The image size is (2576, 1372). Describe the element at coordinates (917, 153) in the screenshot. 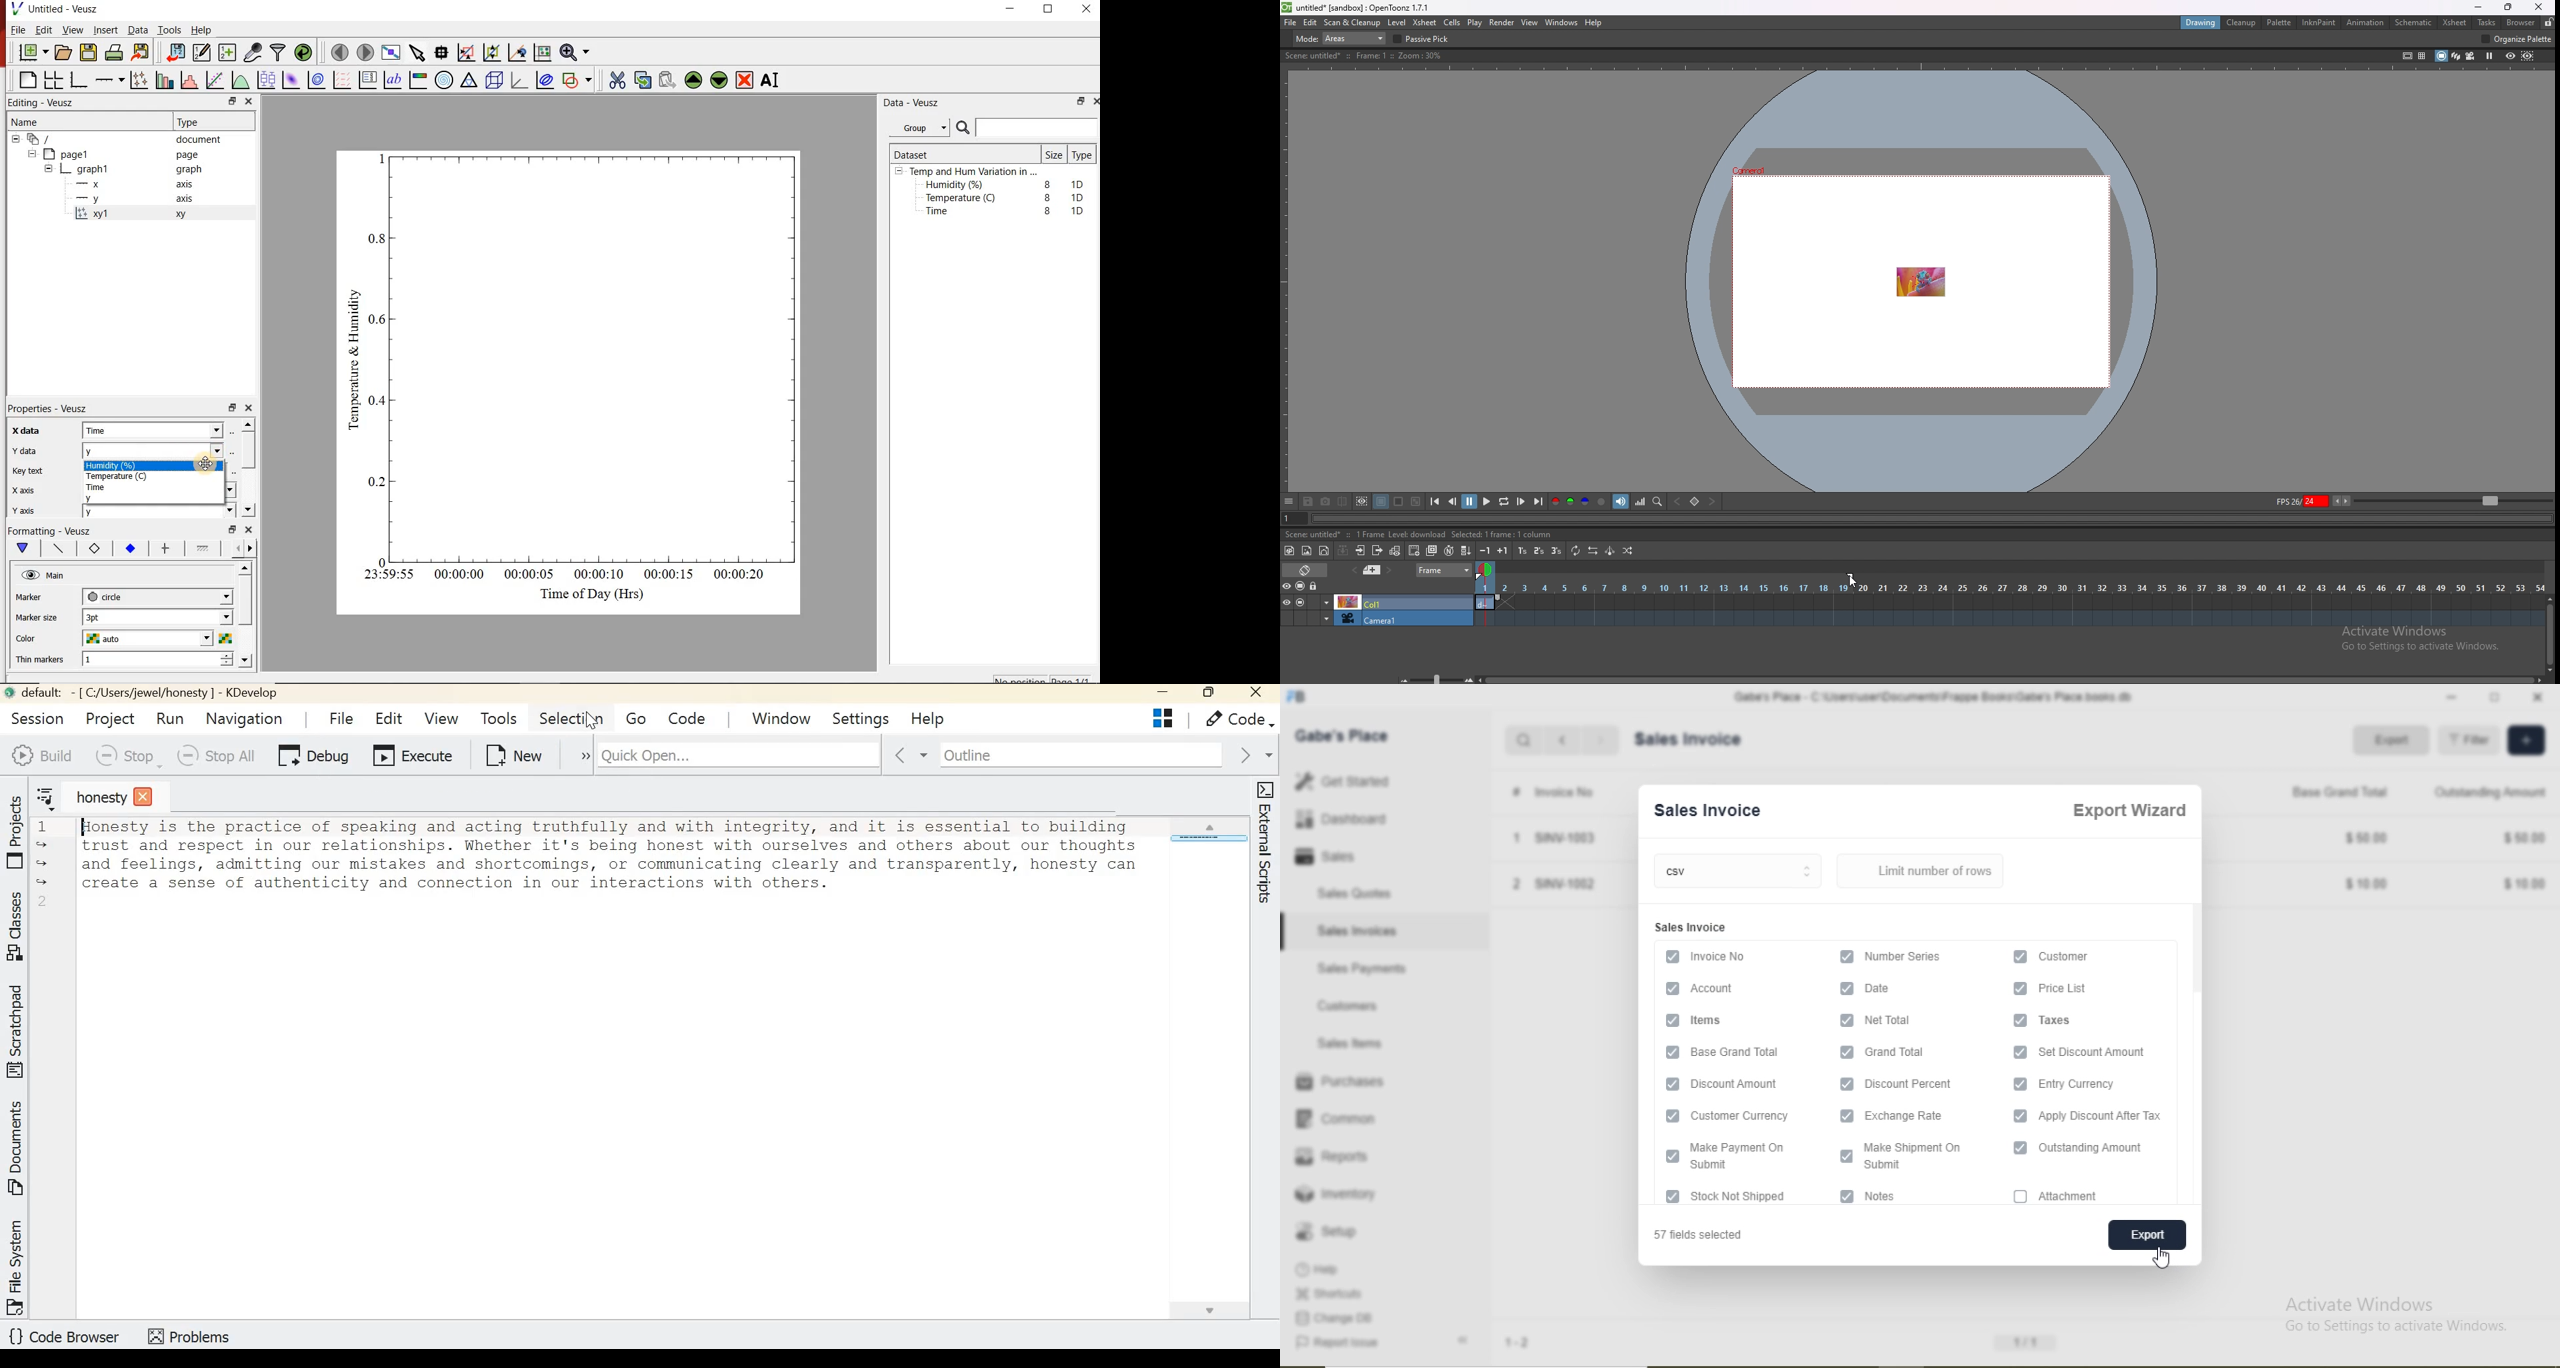

I see `Dataset` at that location.